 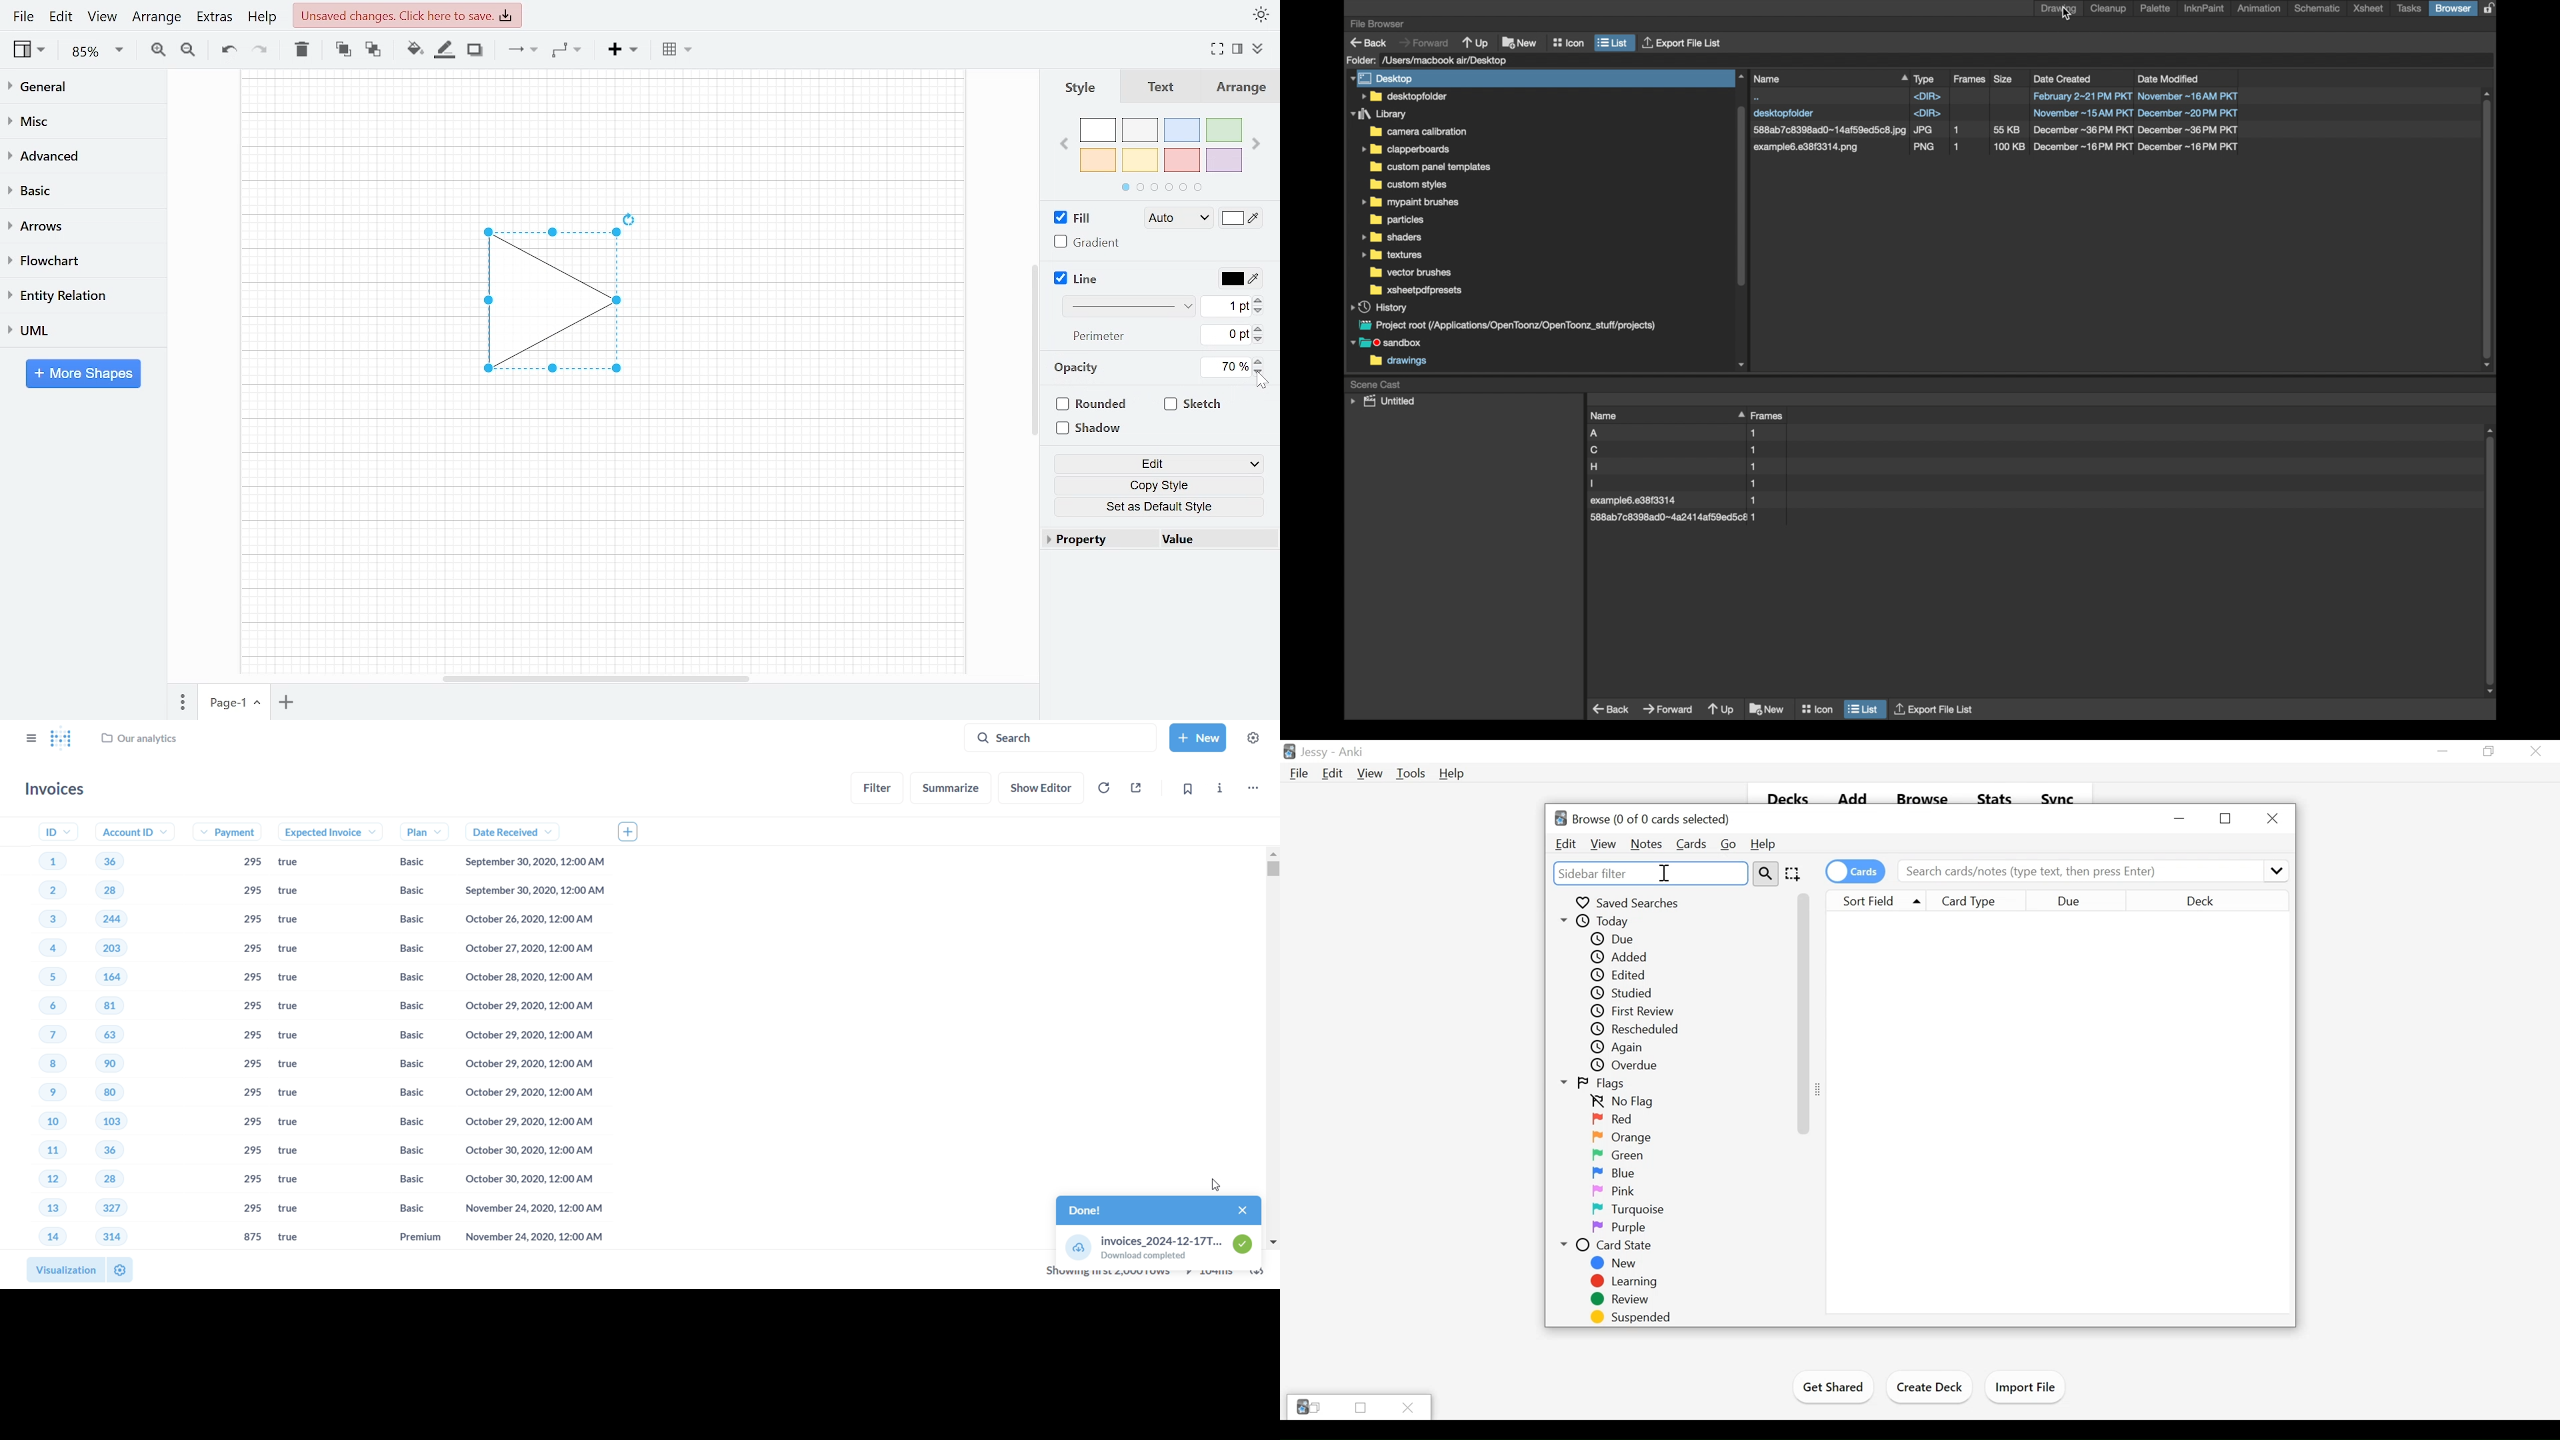 What do you see at coordinates (1389, 344) in the screenshot?
I see `sandbox` at bounding box center [1389, 344].